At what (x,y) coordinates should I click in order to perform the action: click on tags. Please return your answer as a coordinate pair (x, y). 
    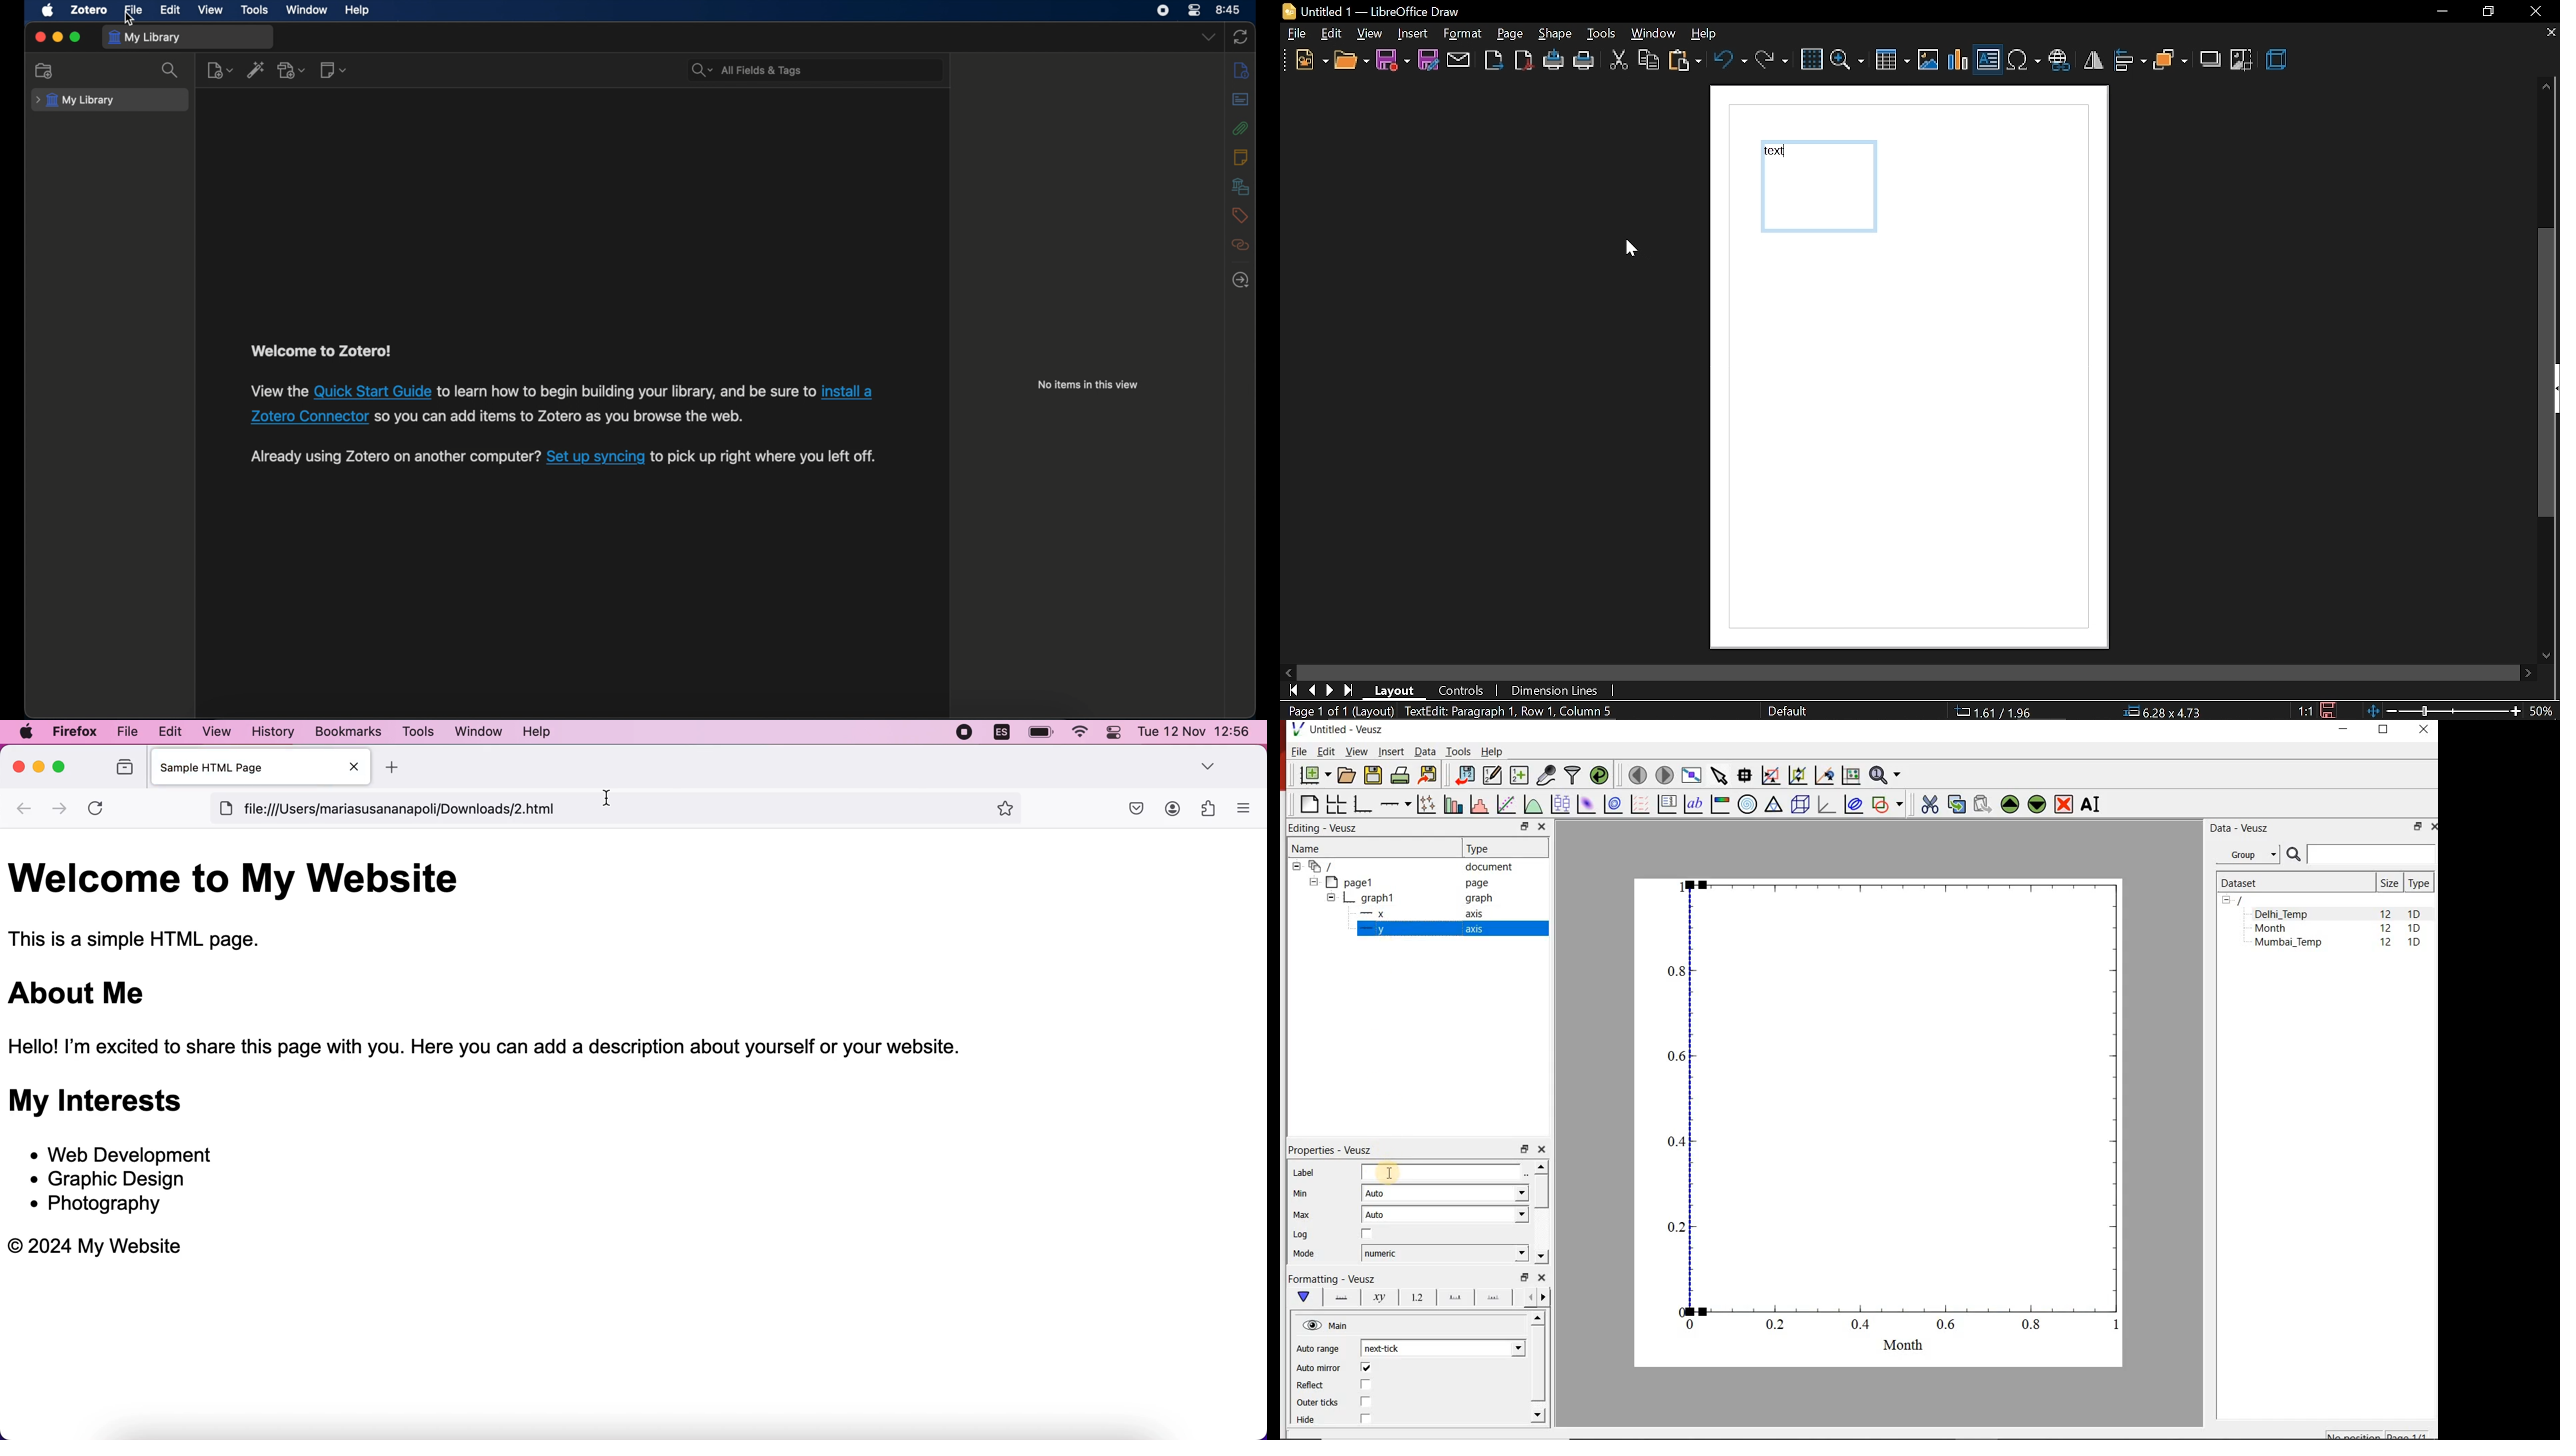
    Looking at the image, I should click on (1239, 215).